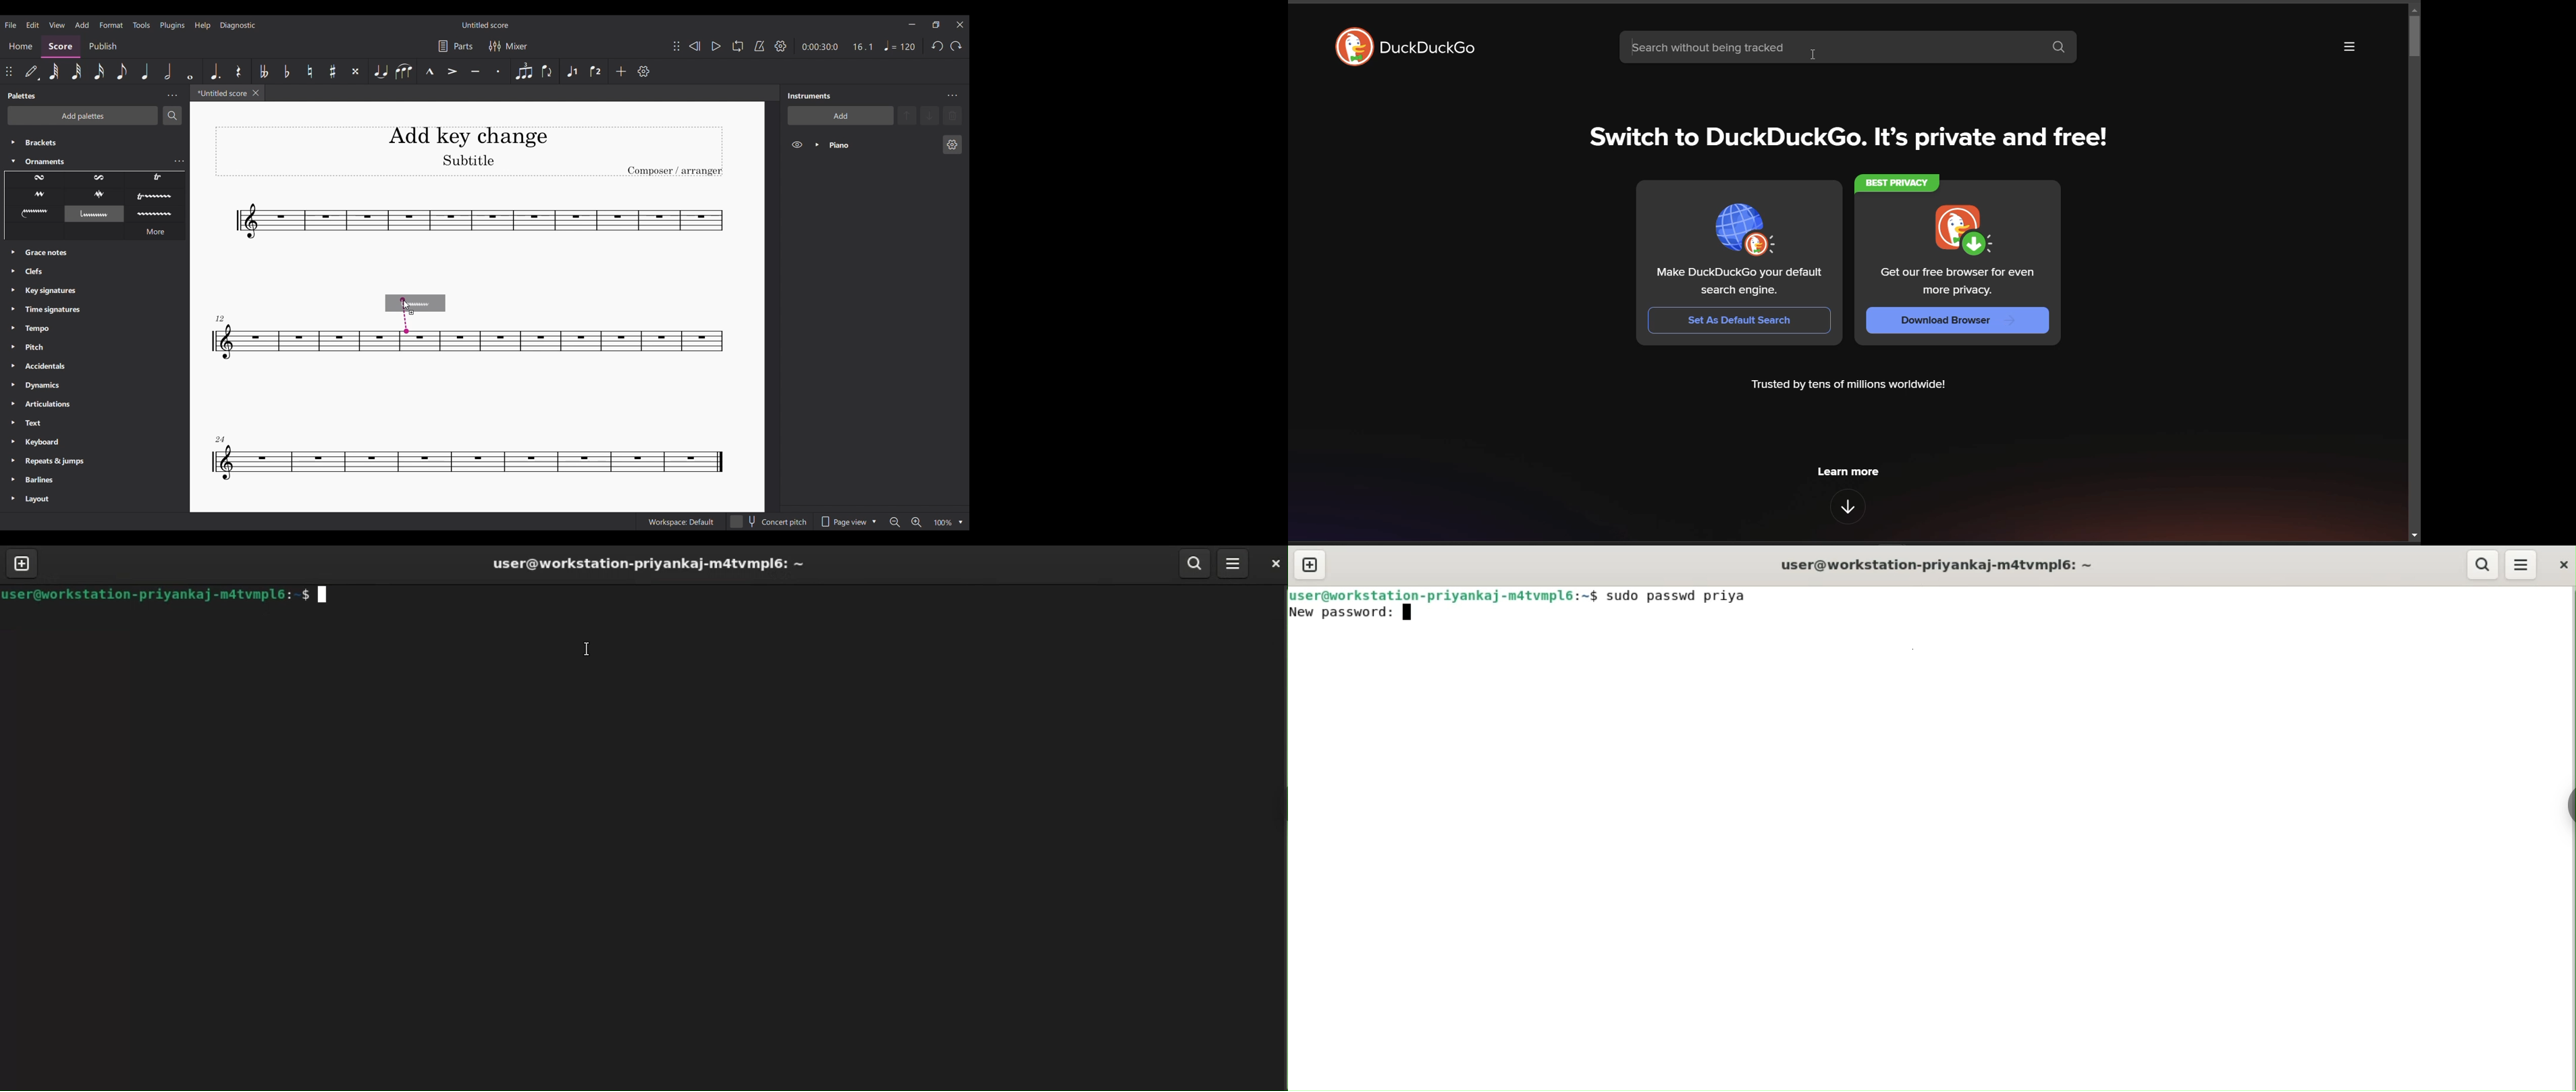 This screenshot has height=1092, width=2576. Describe the element at coordinates (405, 315) in the screenshot. I see `Determining attachment note` at that location.